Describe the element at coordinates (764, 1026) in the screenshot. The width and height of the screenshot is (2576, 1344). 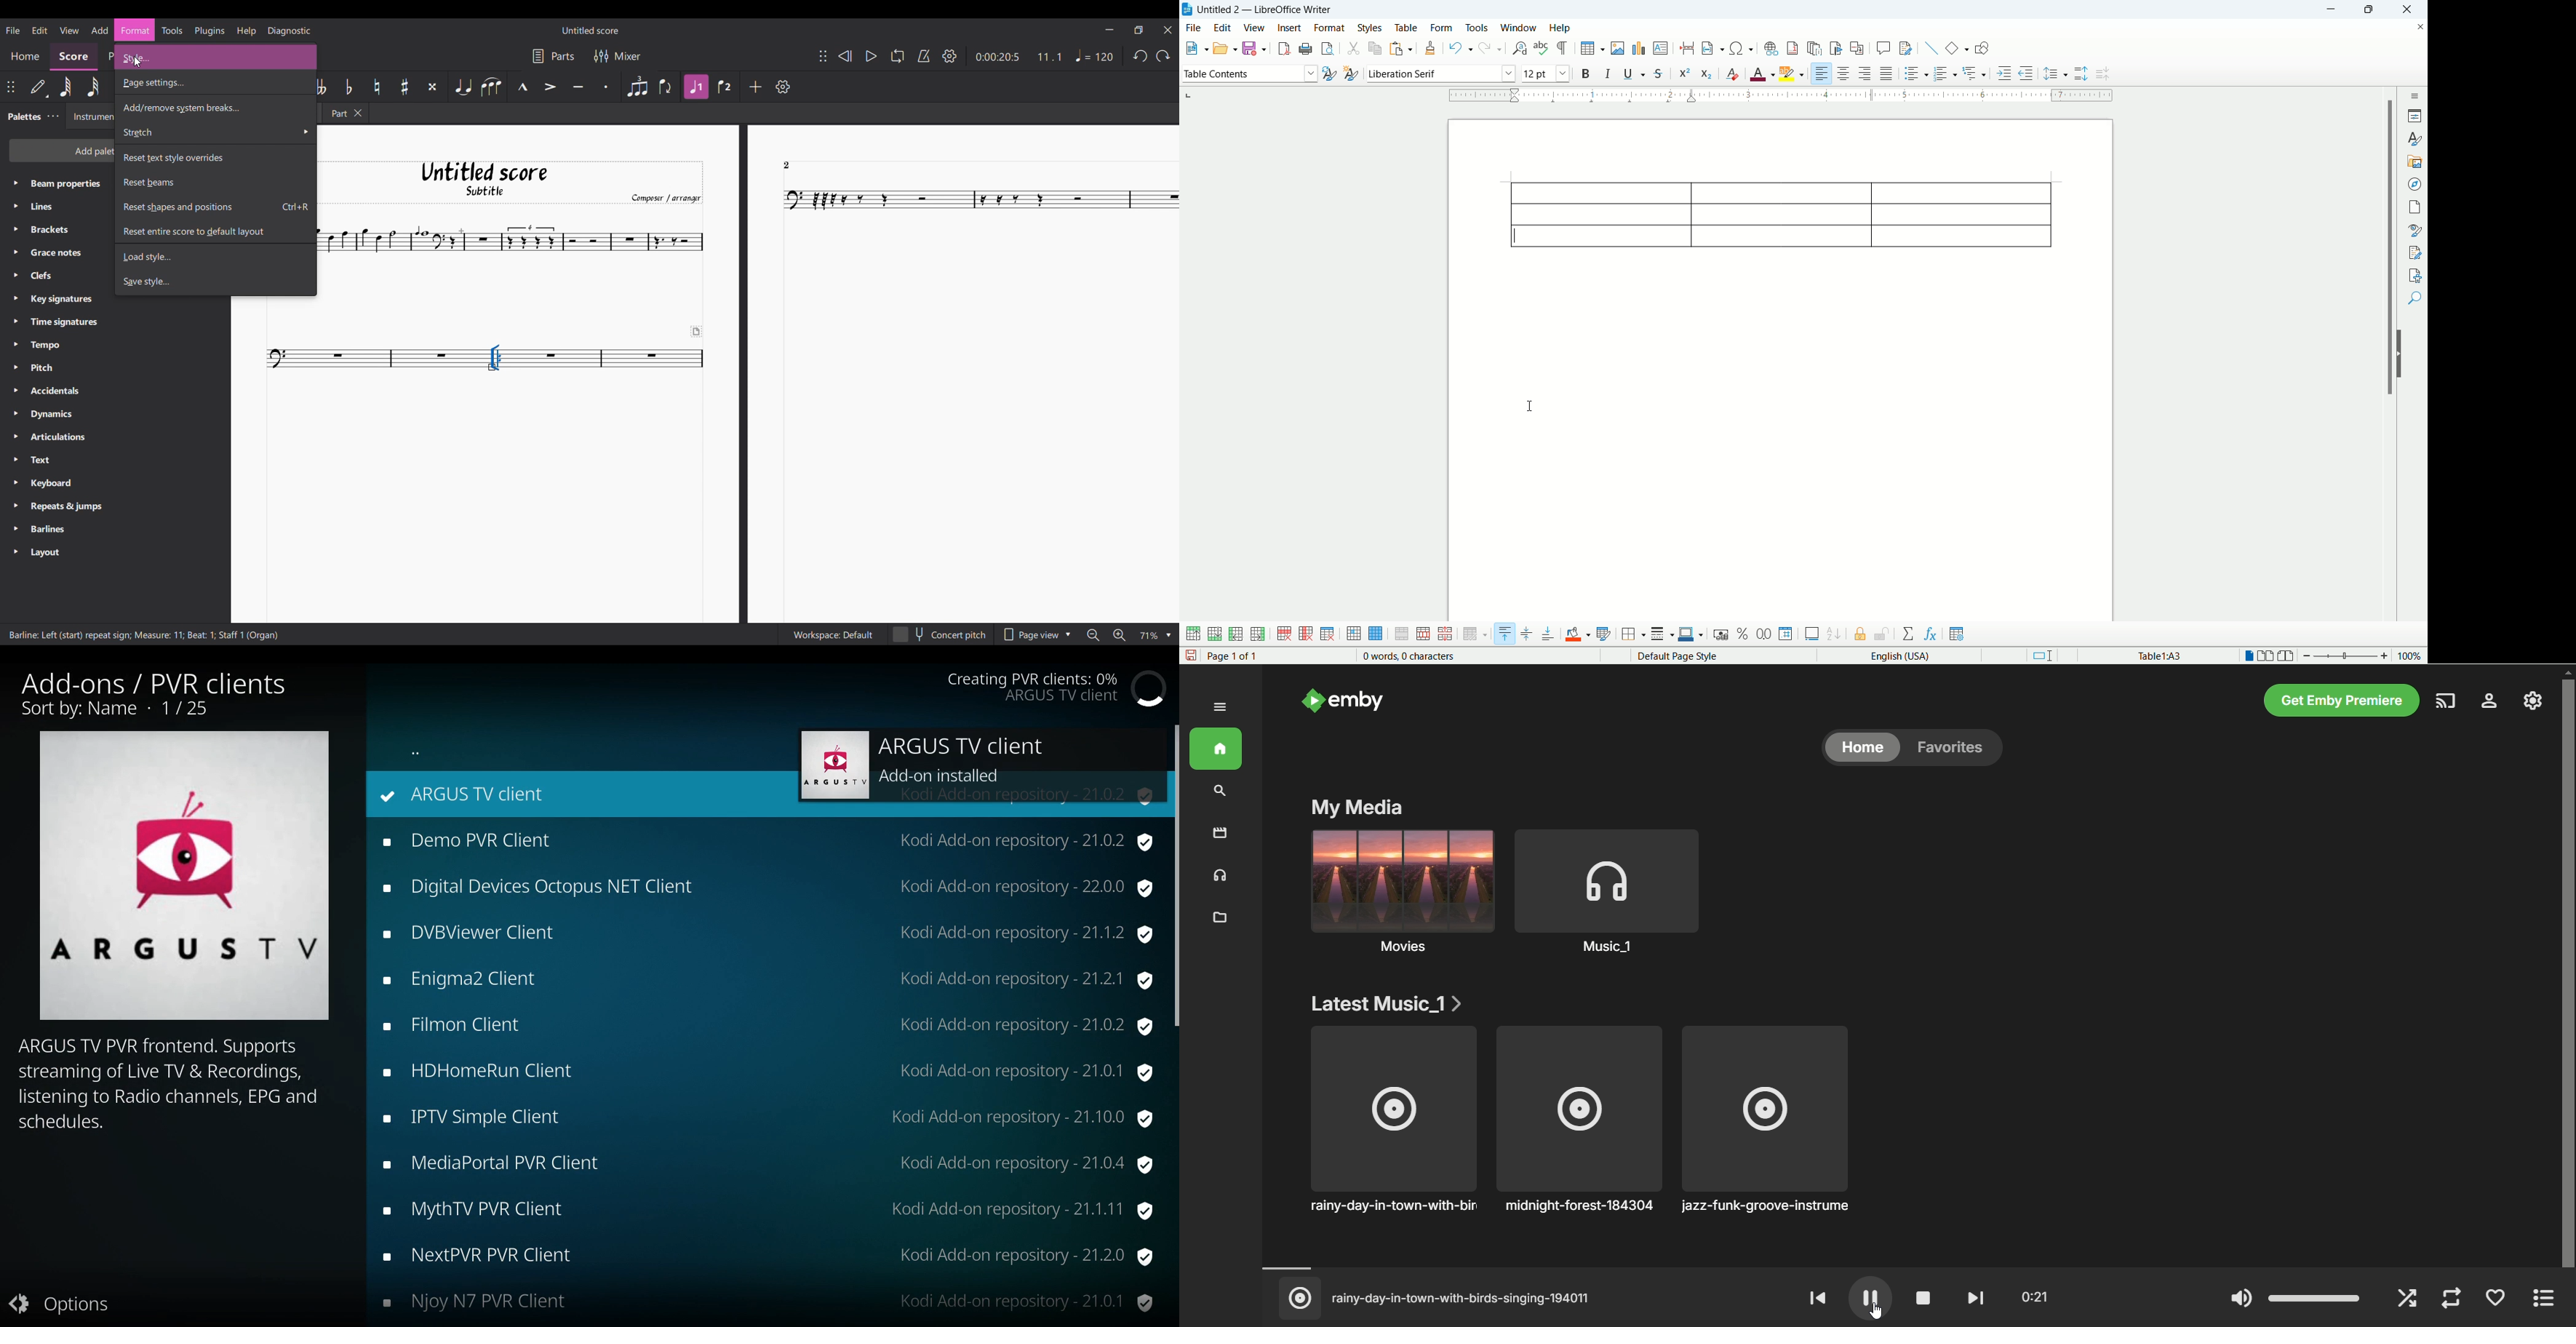
I see `Filmon Client Kodi Add-on repository - 21.0.2` at that location.